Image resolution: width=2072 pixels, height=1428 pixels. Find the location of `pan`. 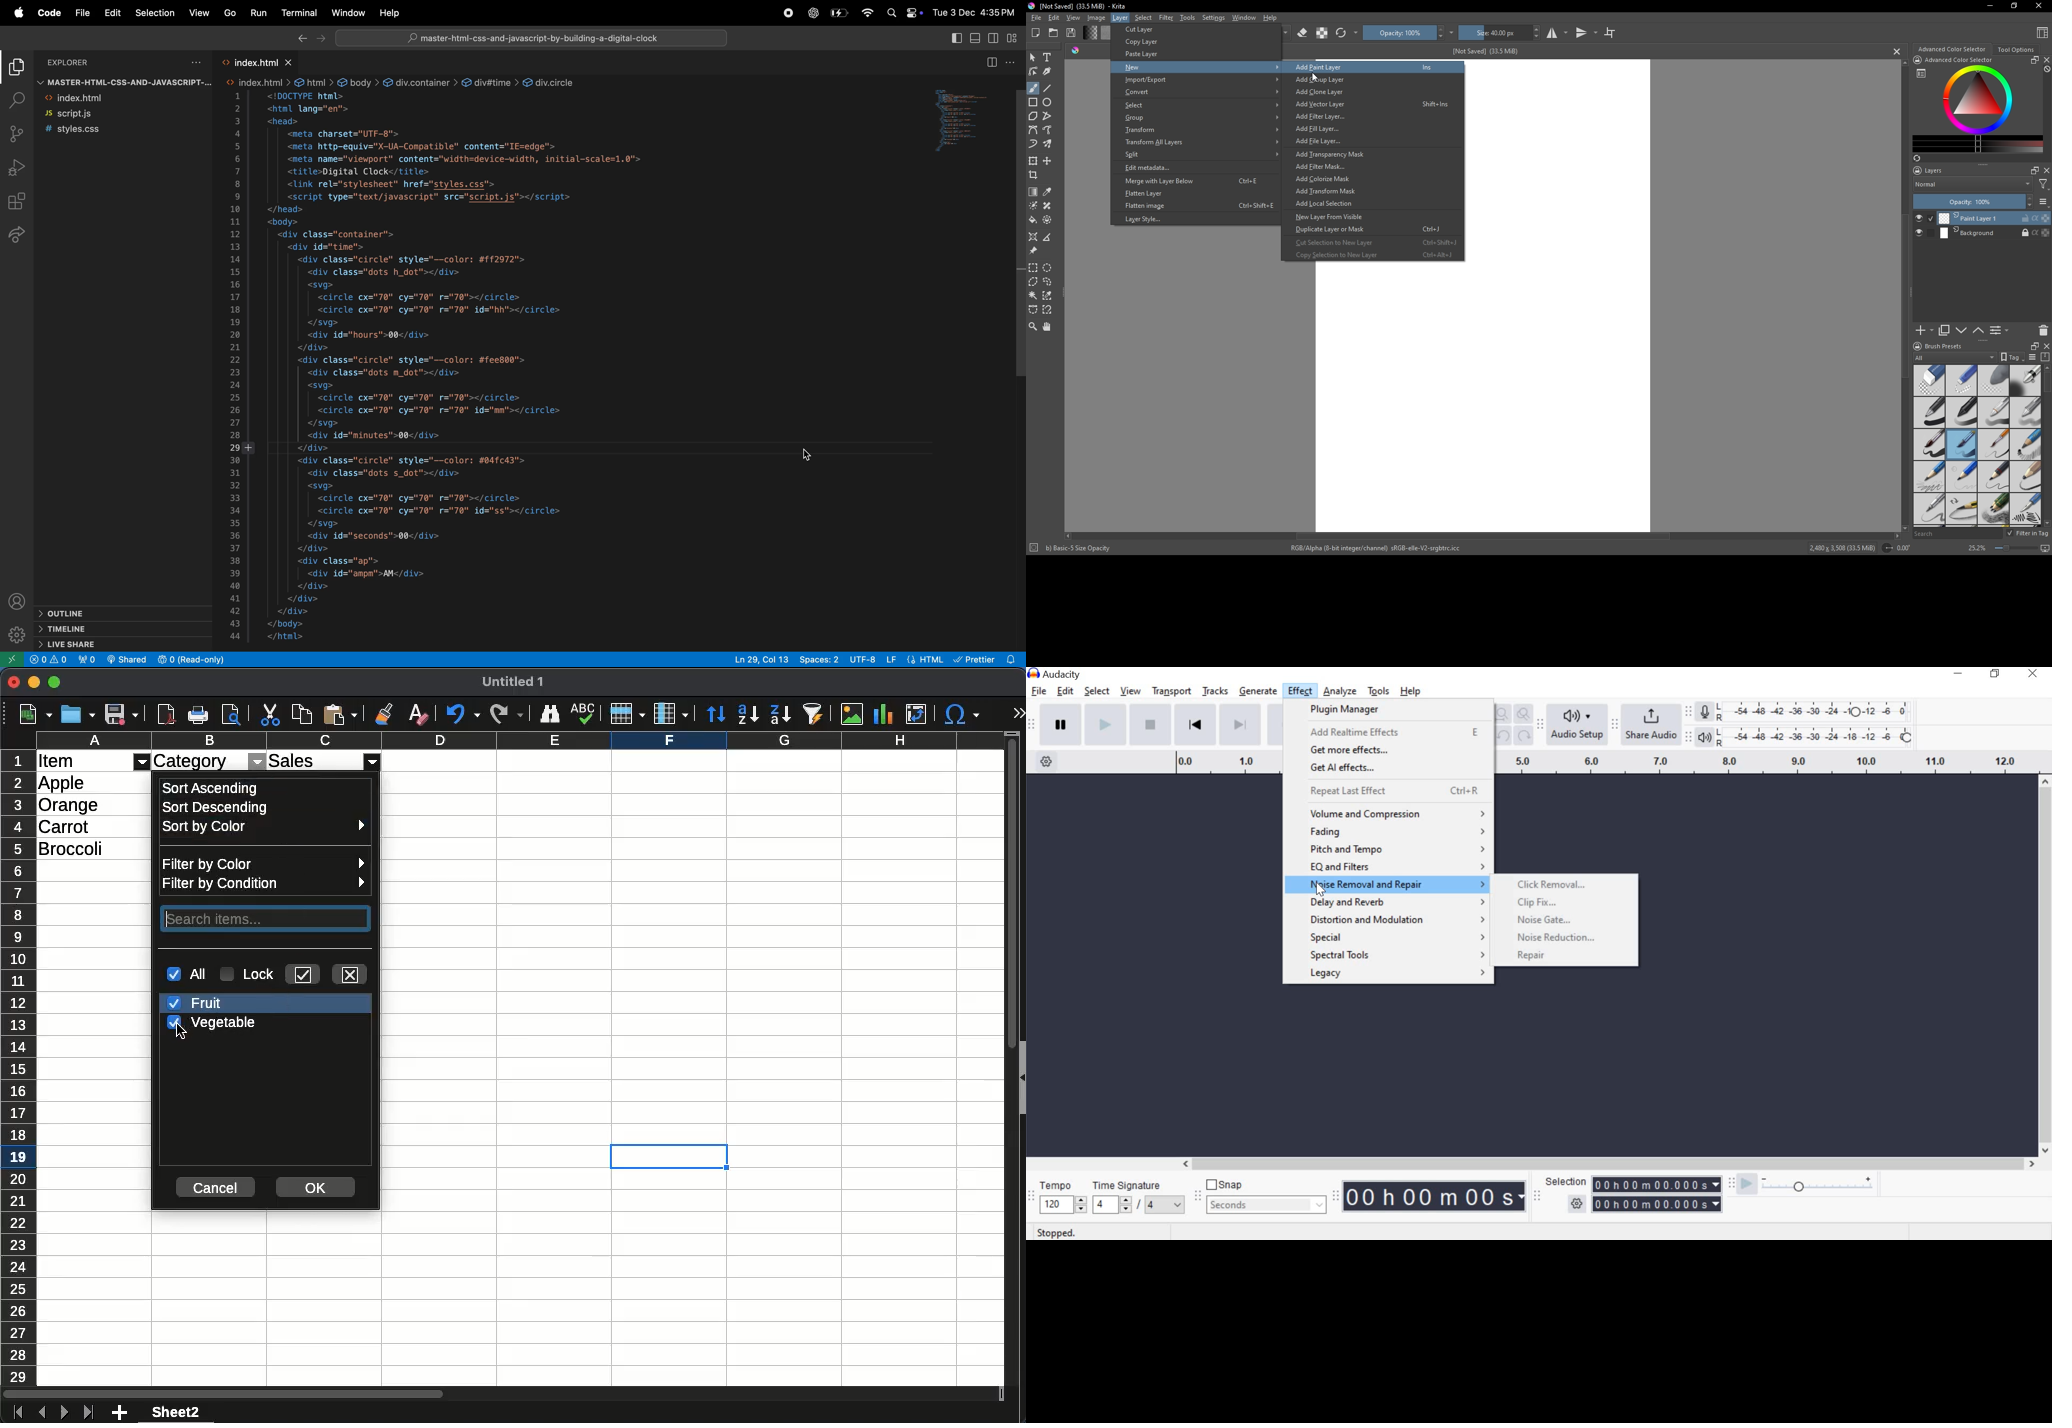

pan is located at coordinates (1048, 327).